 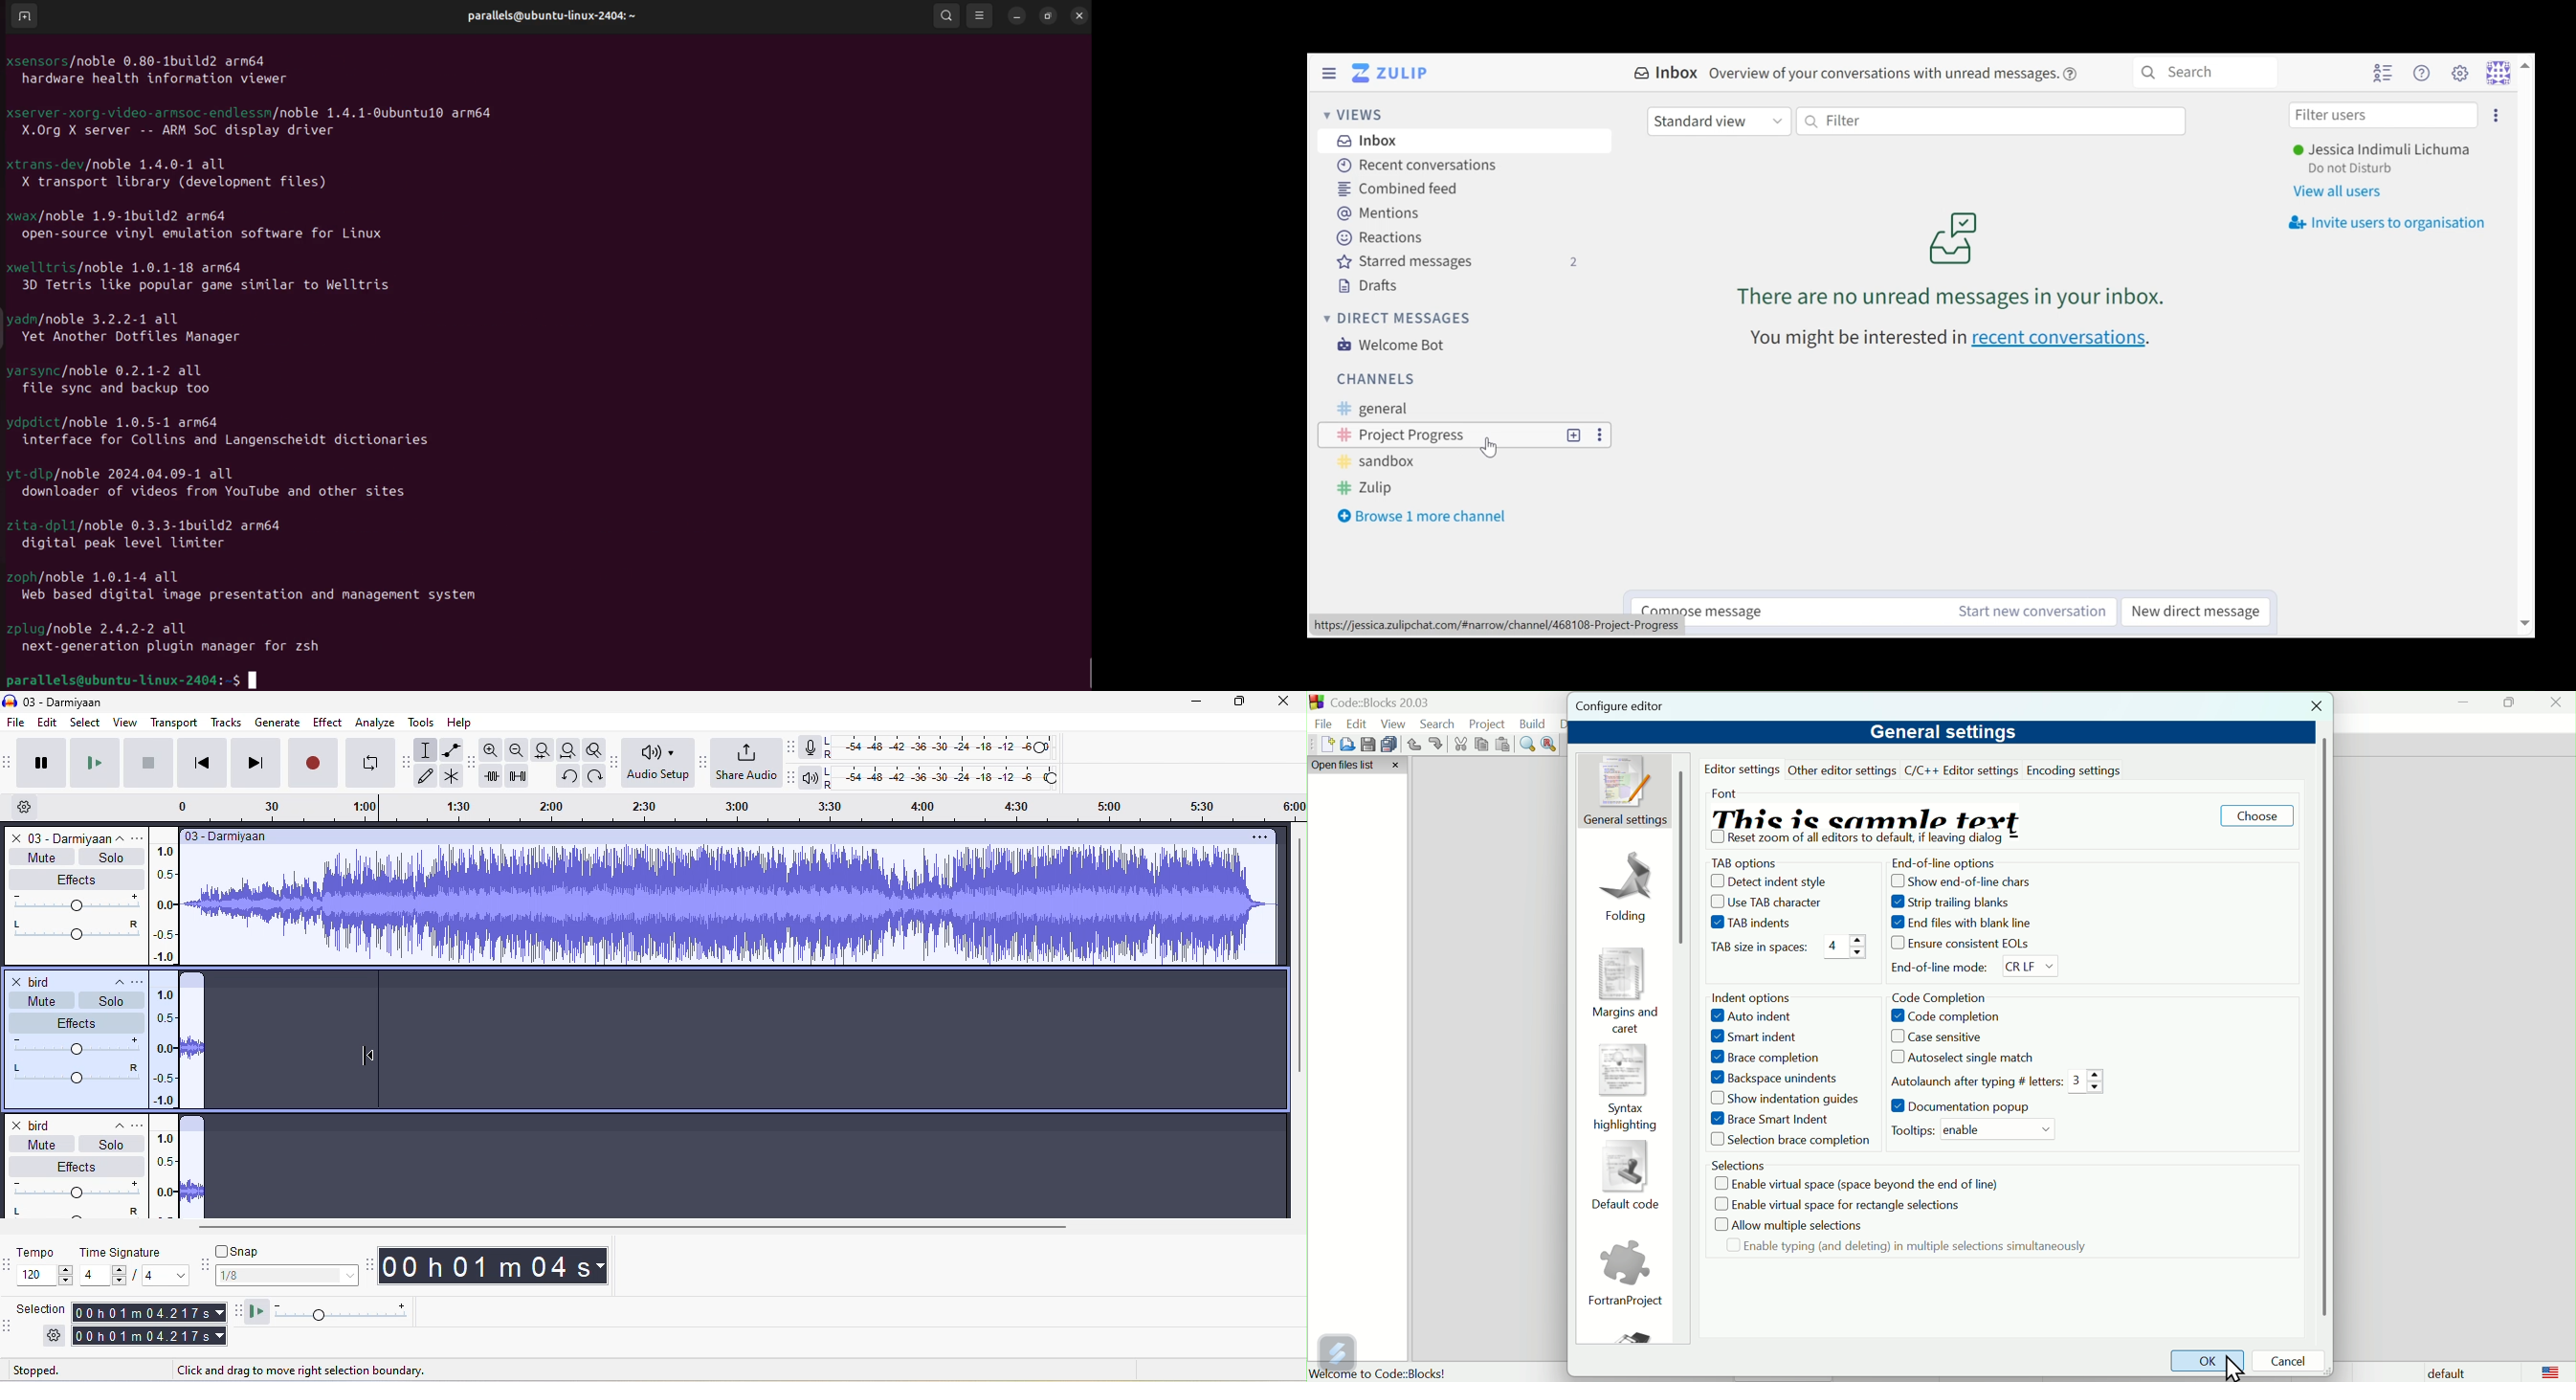 What do you see at coordinates (593, 749) in the screenshot?
I see `zoom toggle` at bounding box center [593, 749].